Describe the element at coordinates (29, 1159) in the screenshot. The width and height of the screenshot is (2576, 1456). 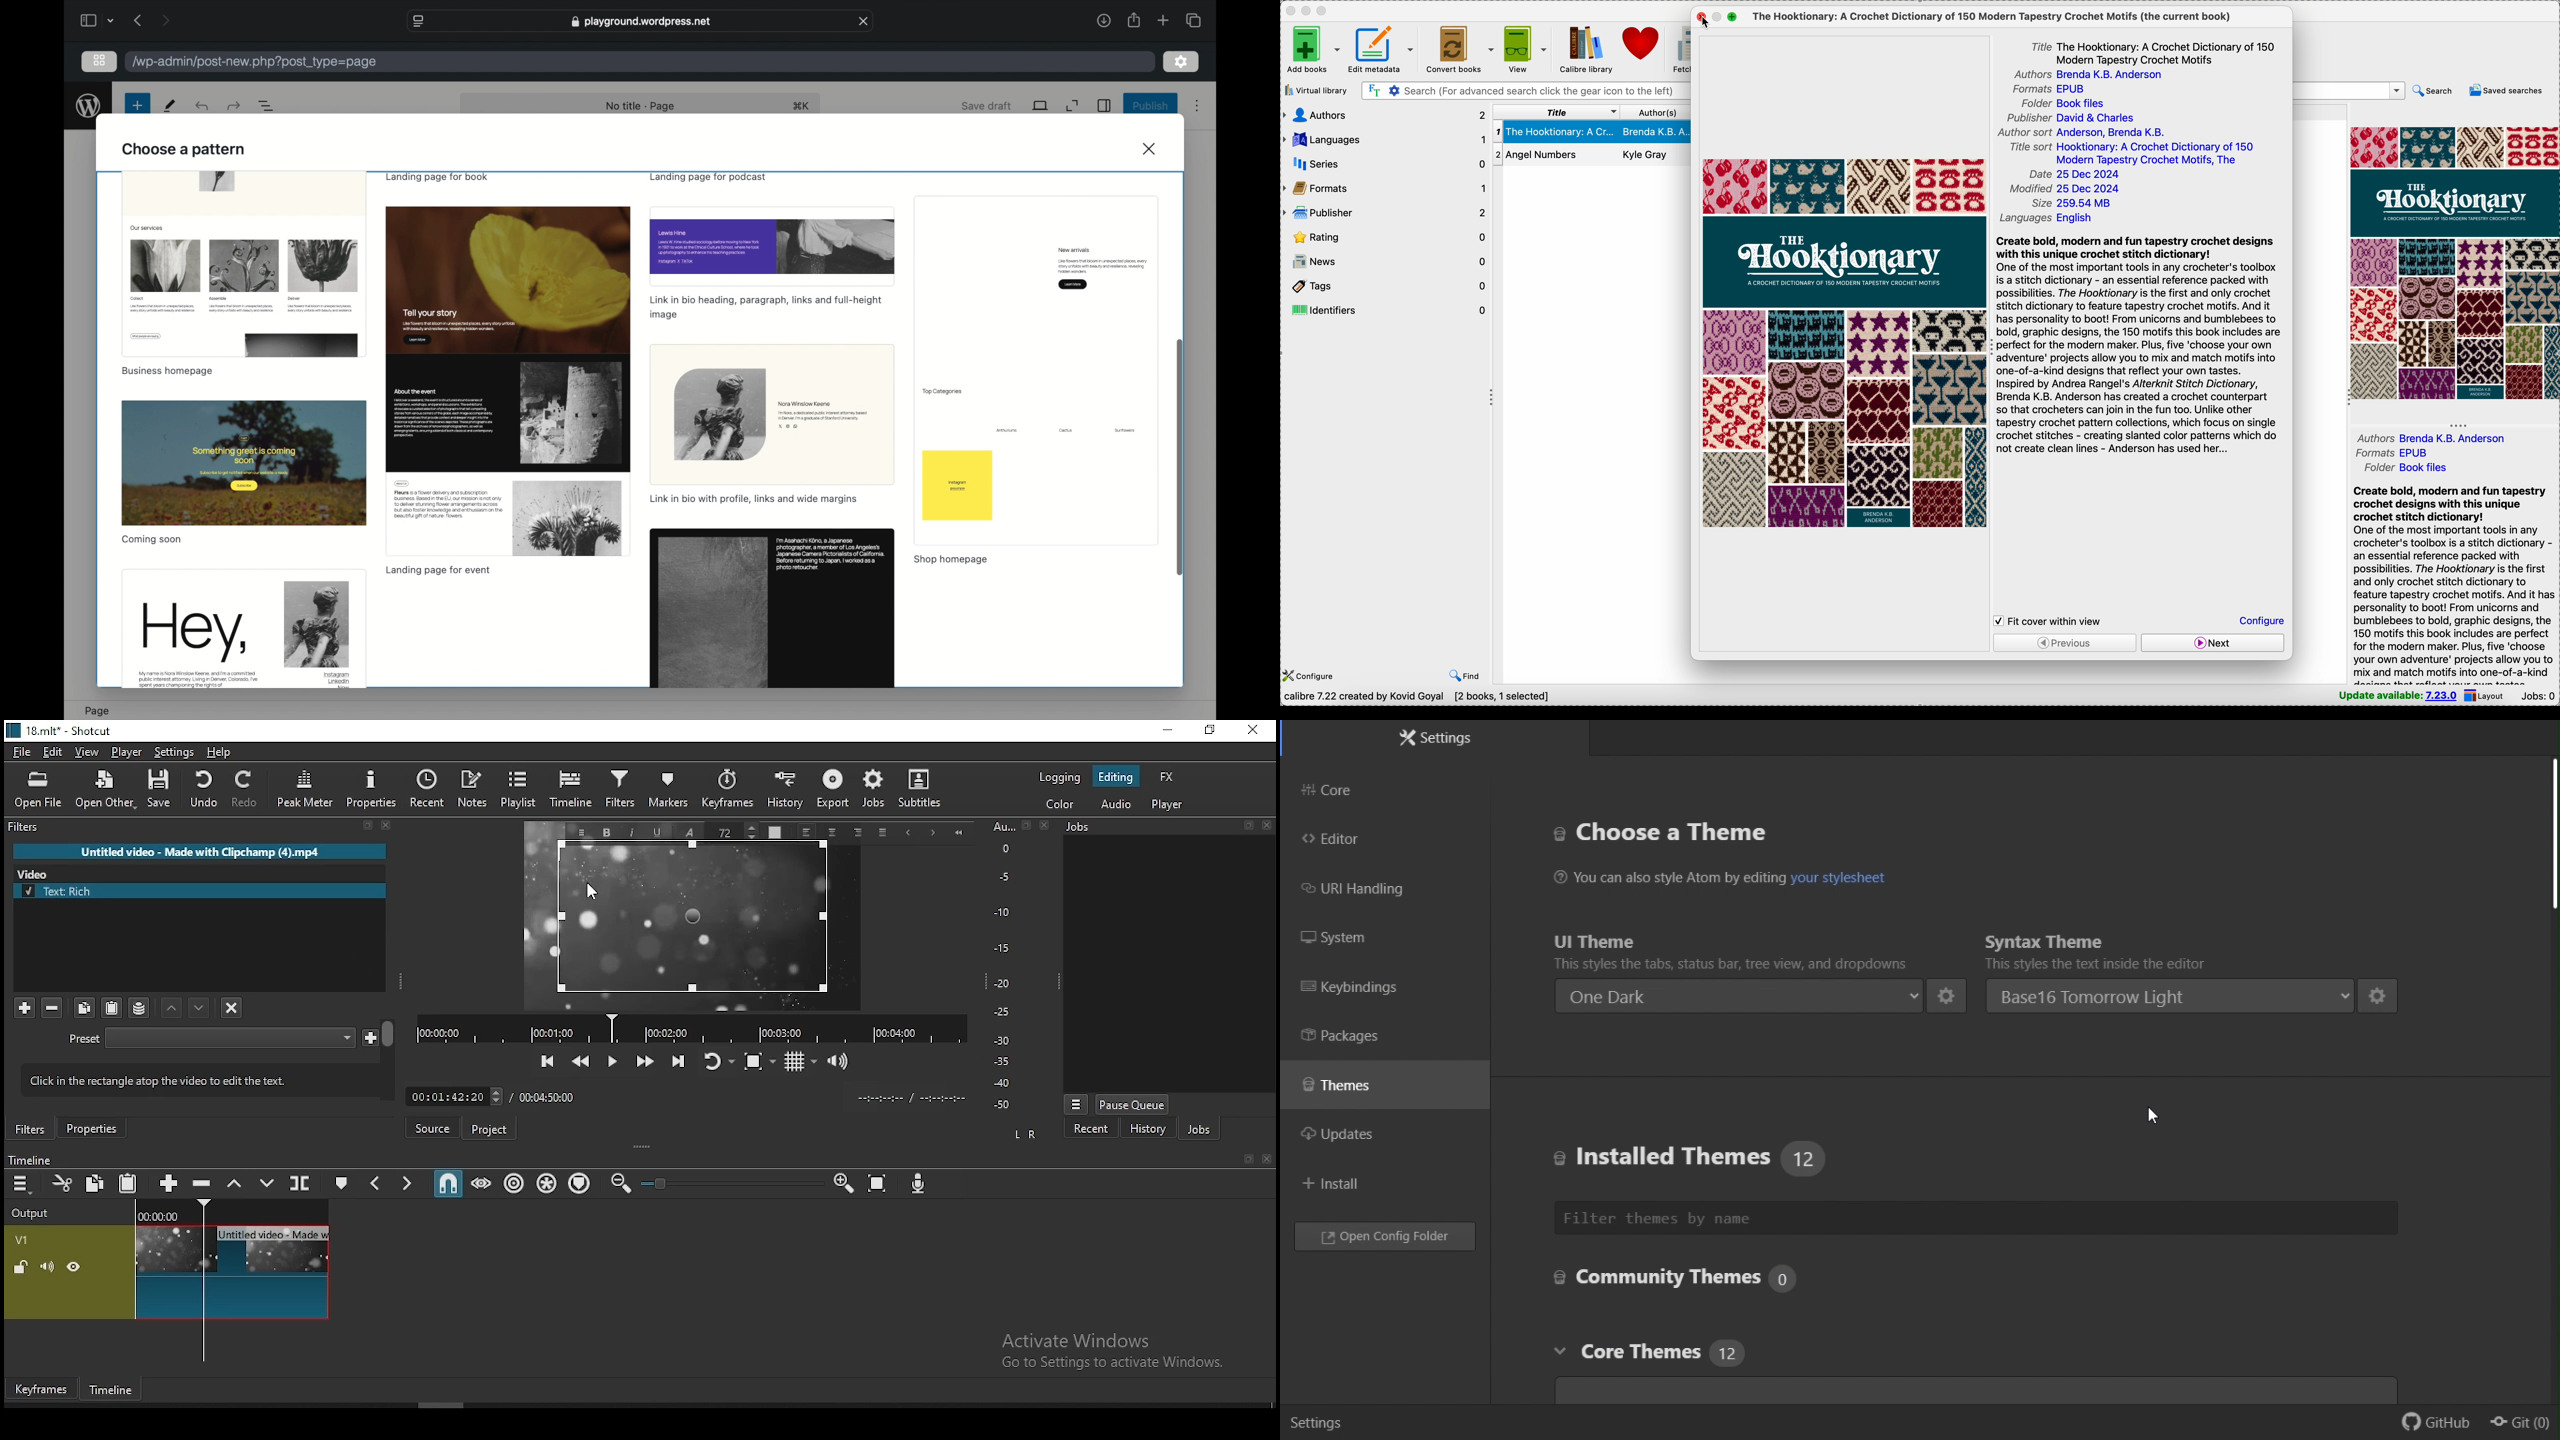
I see `Timeline` at that location.